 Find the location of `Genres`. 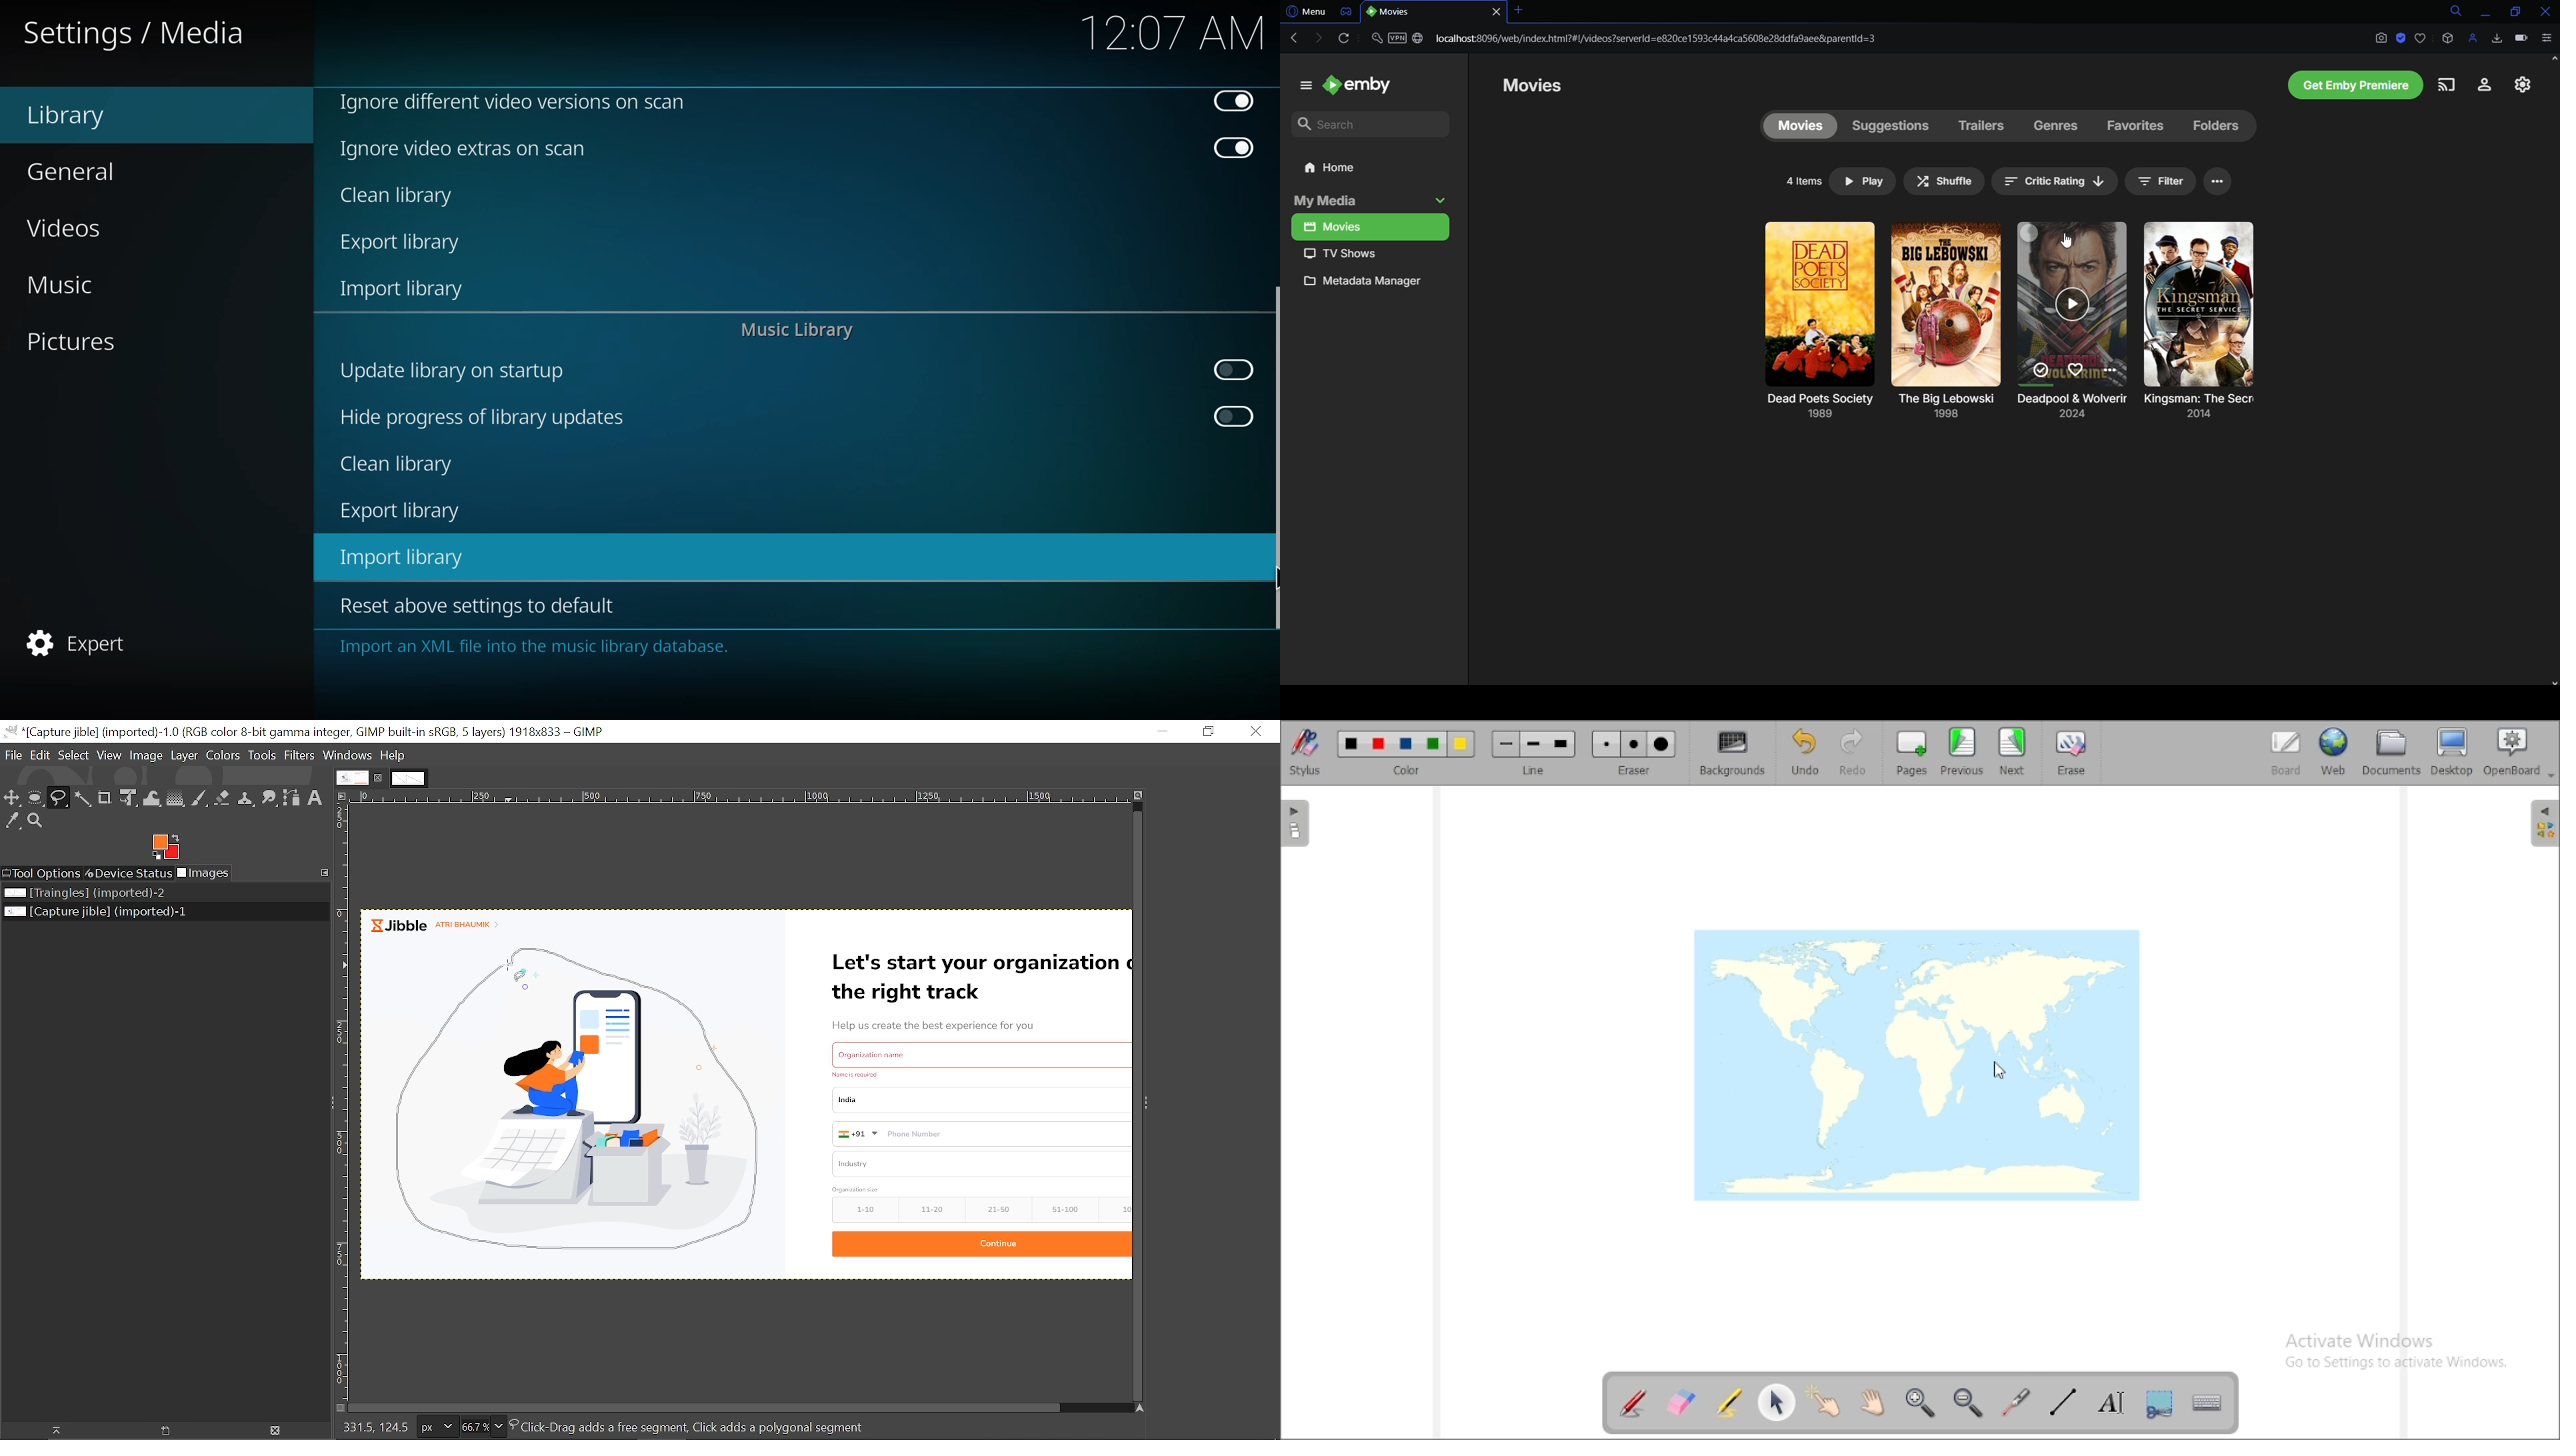

Genres is located at coordinates (2057, 125).